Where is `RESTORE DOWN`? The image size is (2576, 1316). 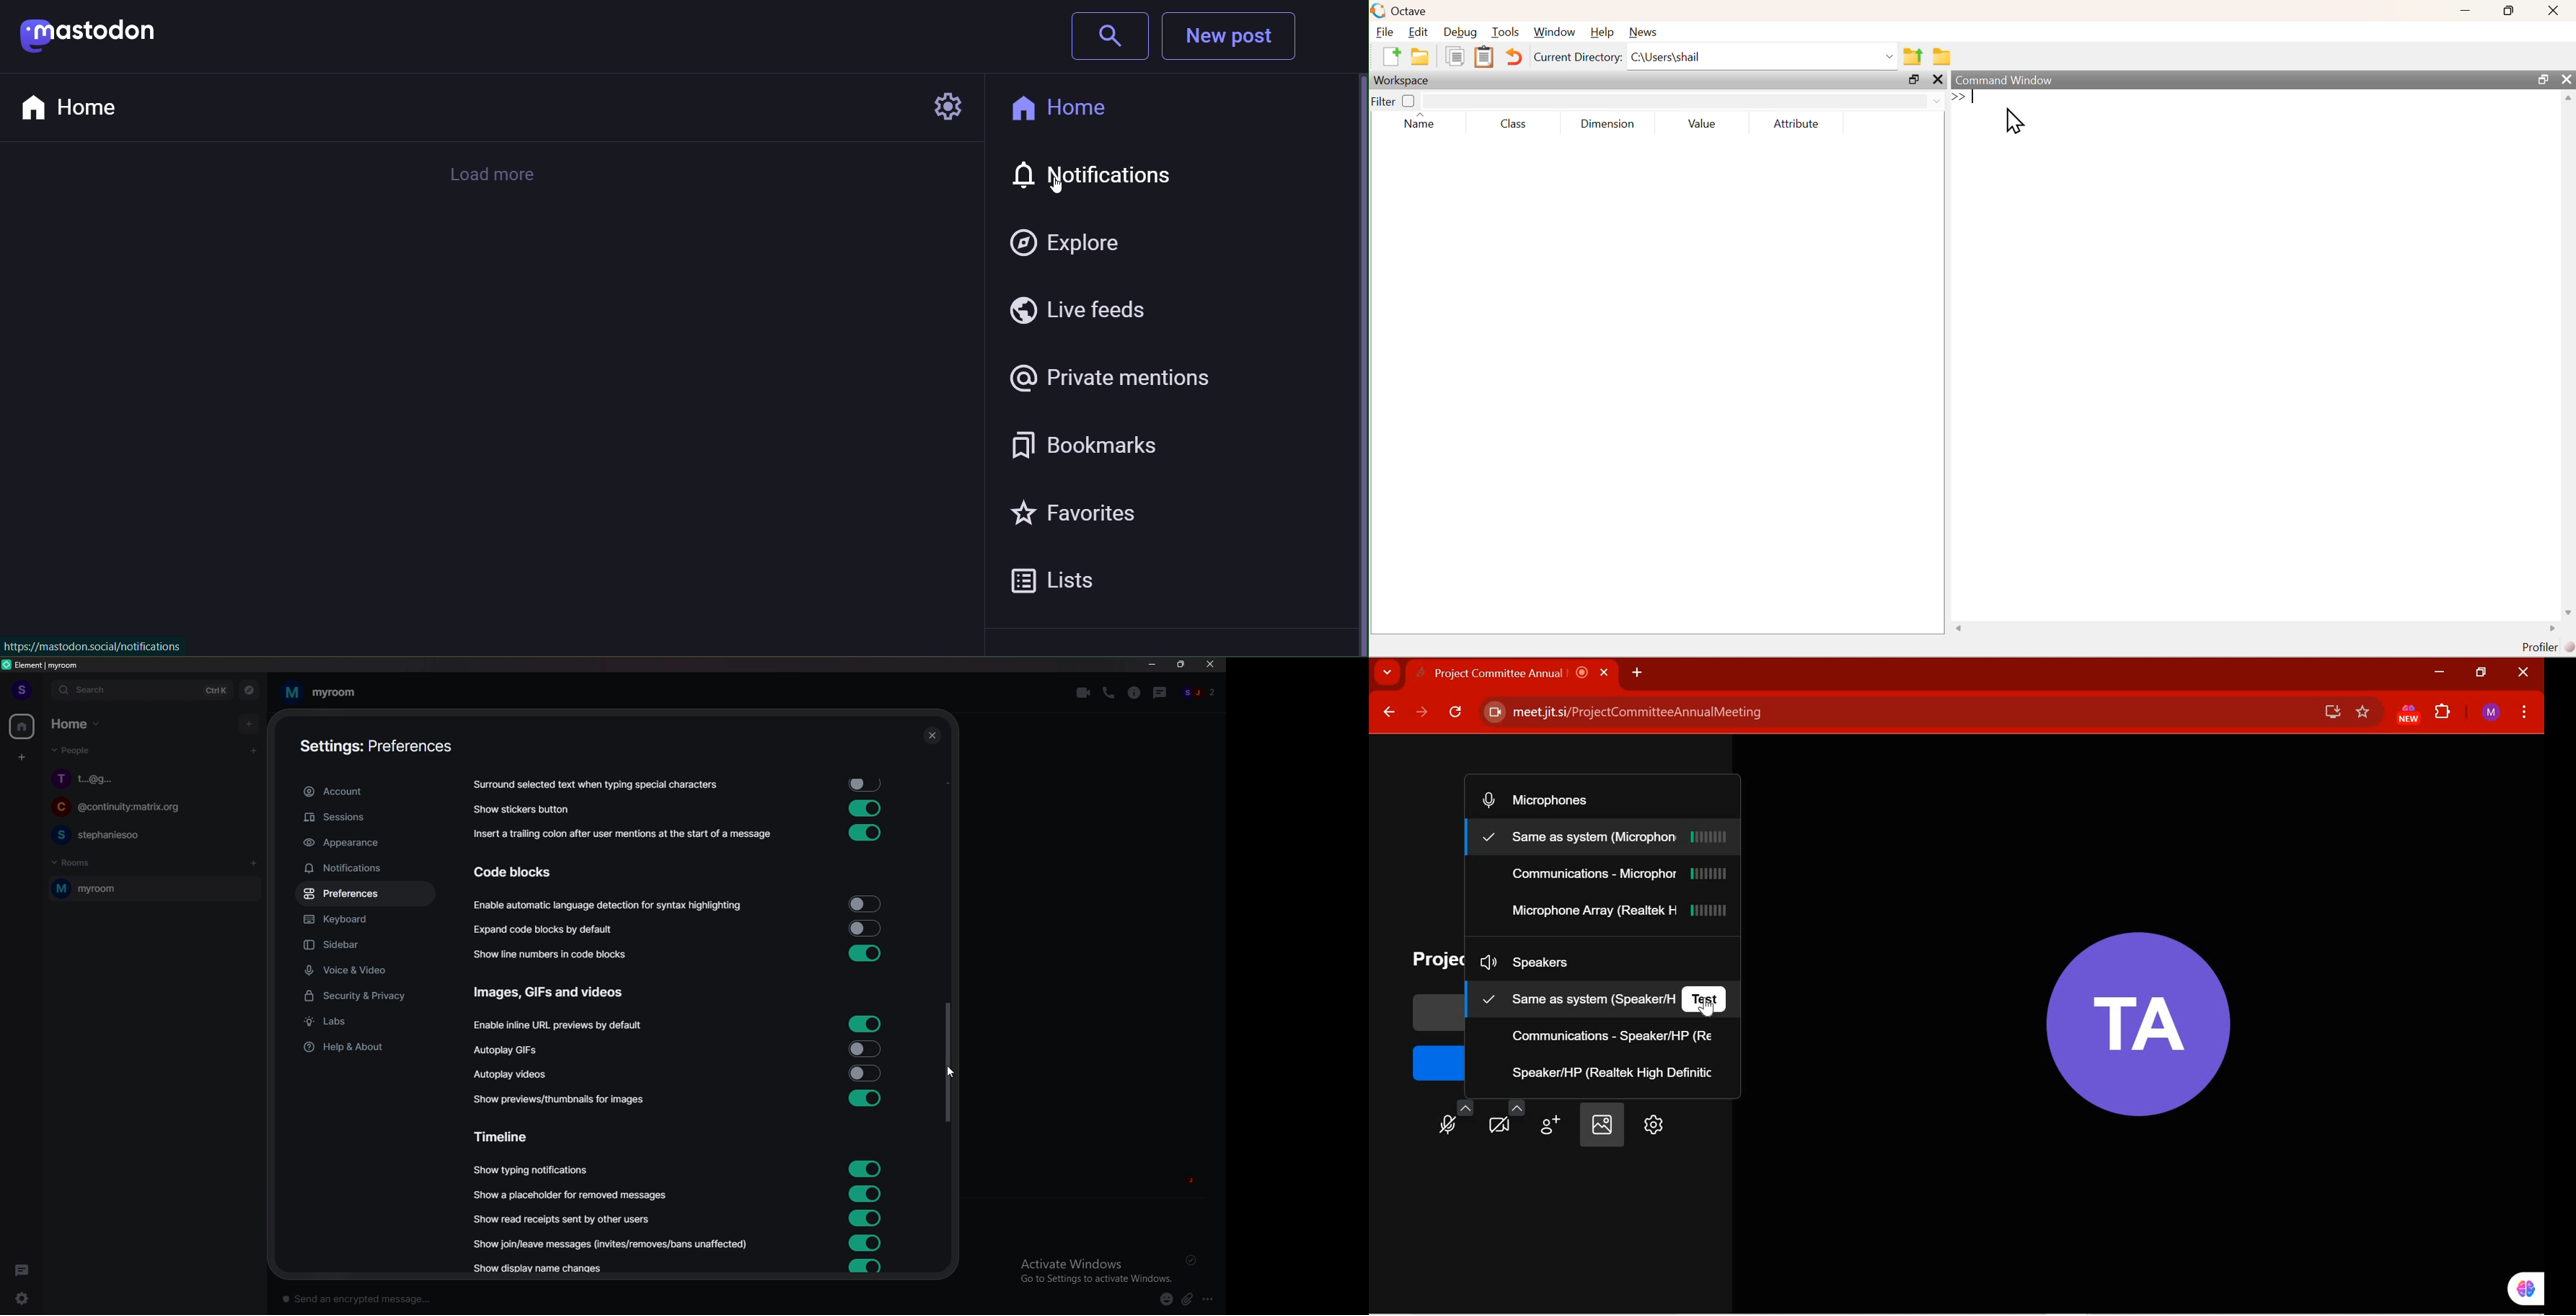
RESTORE DOWN is located at coordinates (2482, 673).